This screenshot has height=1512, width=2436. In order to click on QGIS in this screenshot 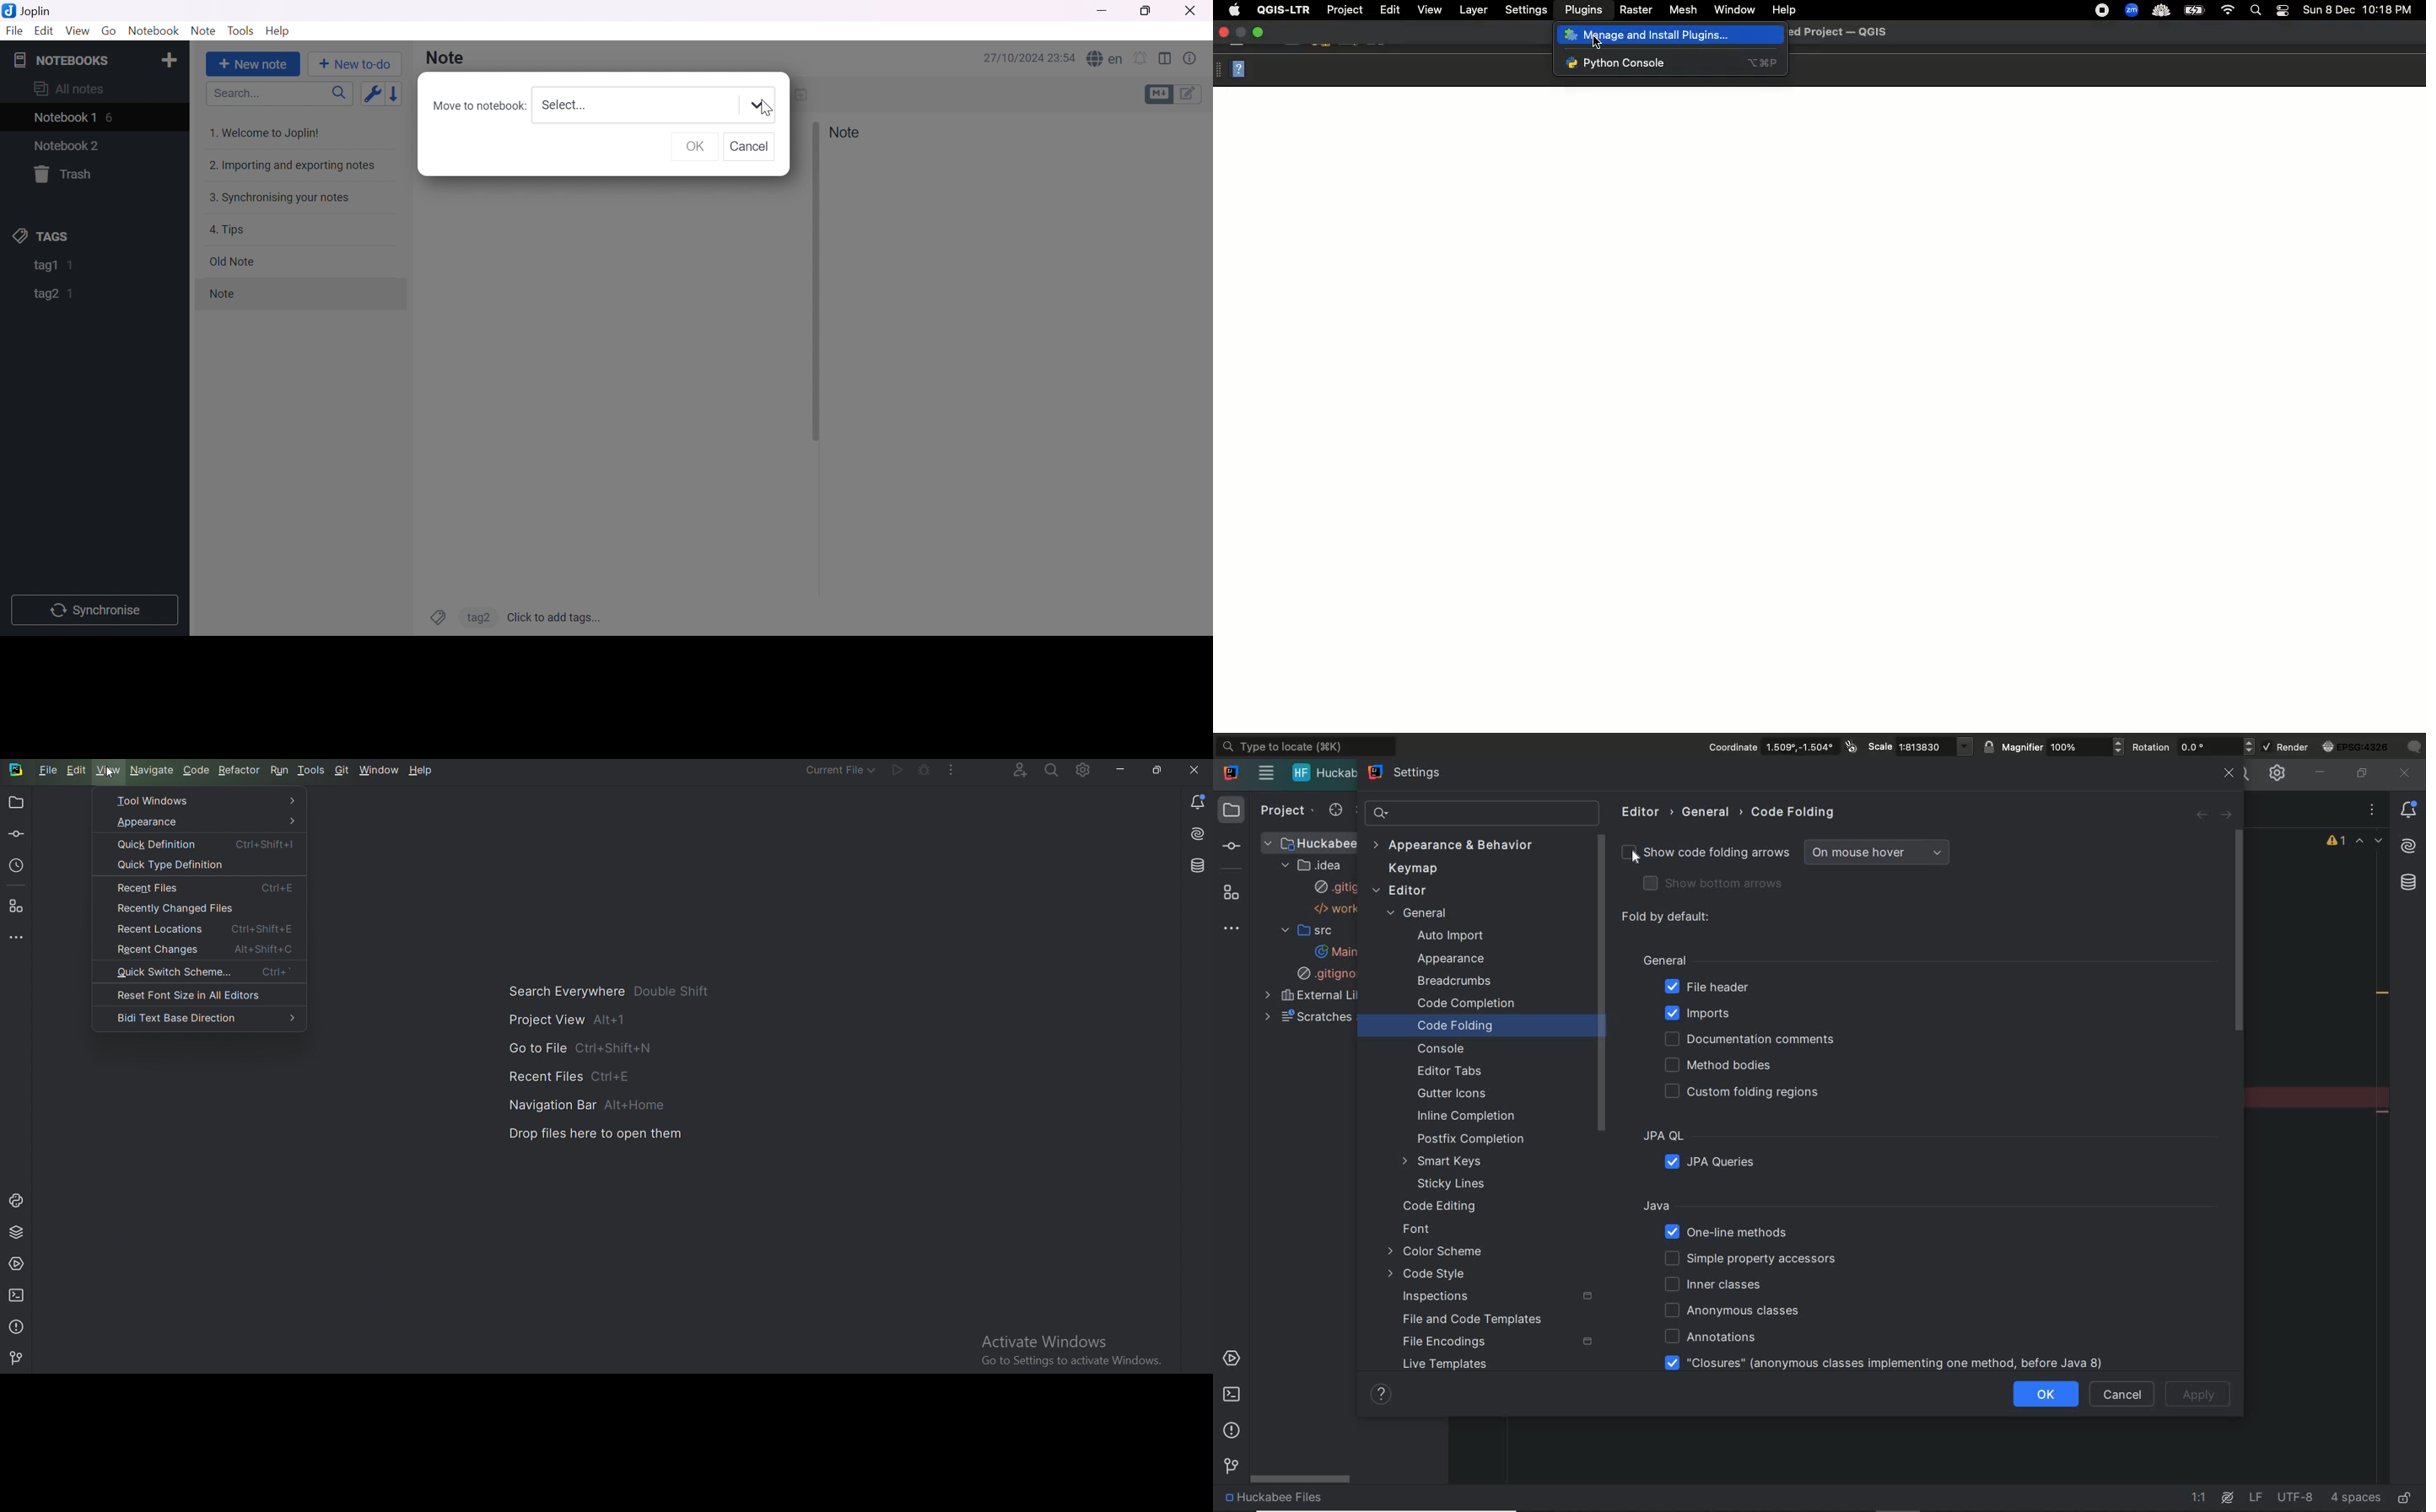, I will do `click(1284, 11)`.